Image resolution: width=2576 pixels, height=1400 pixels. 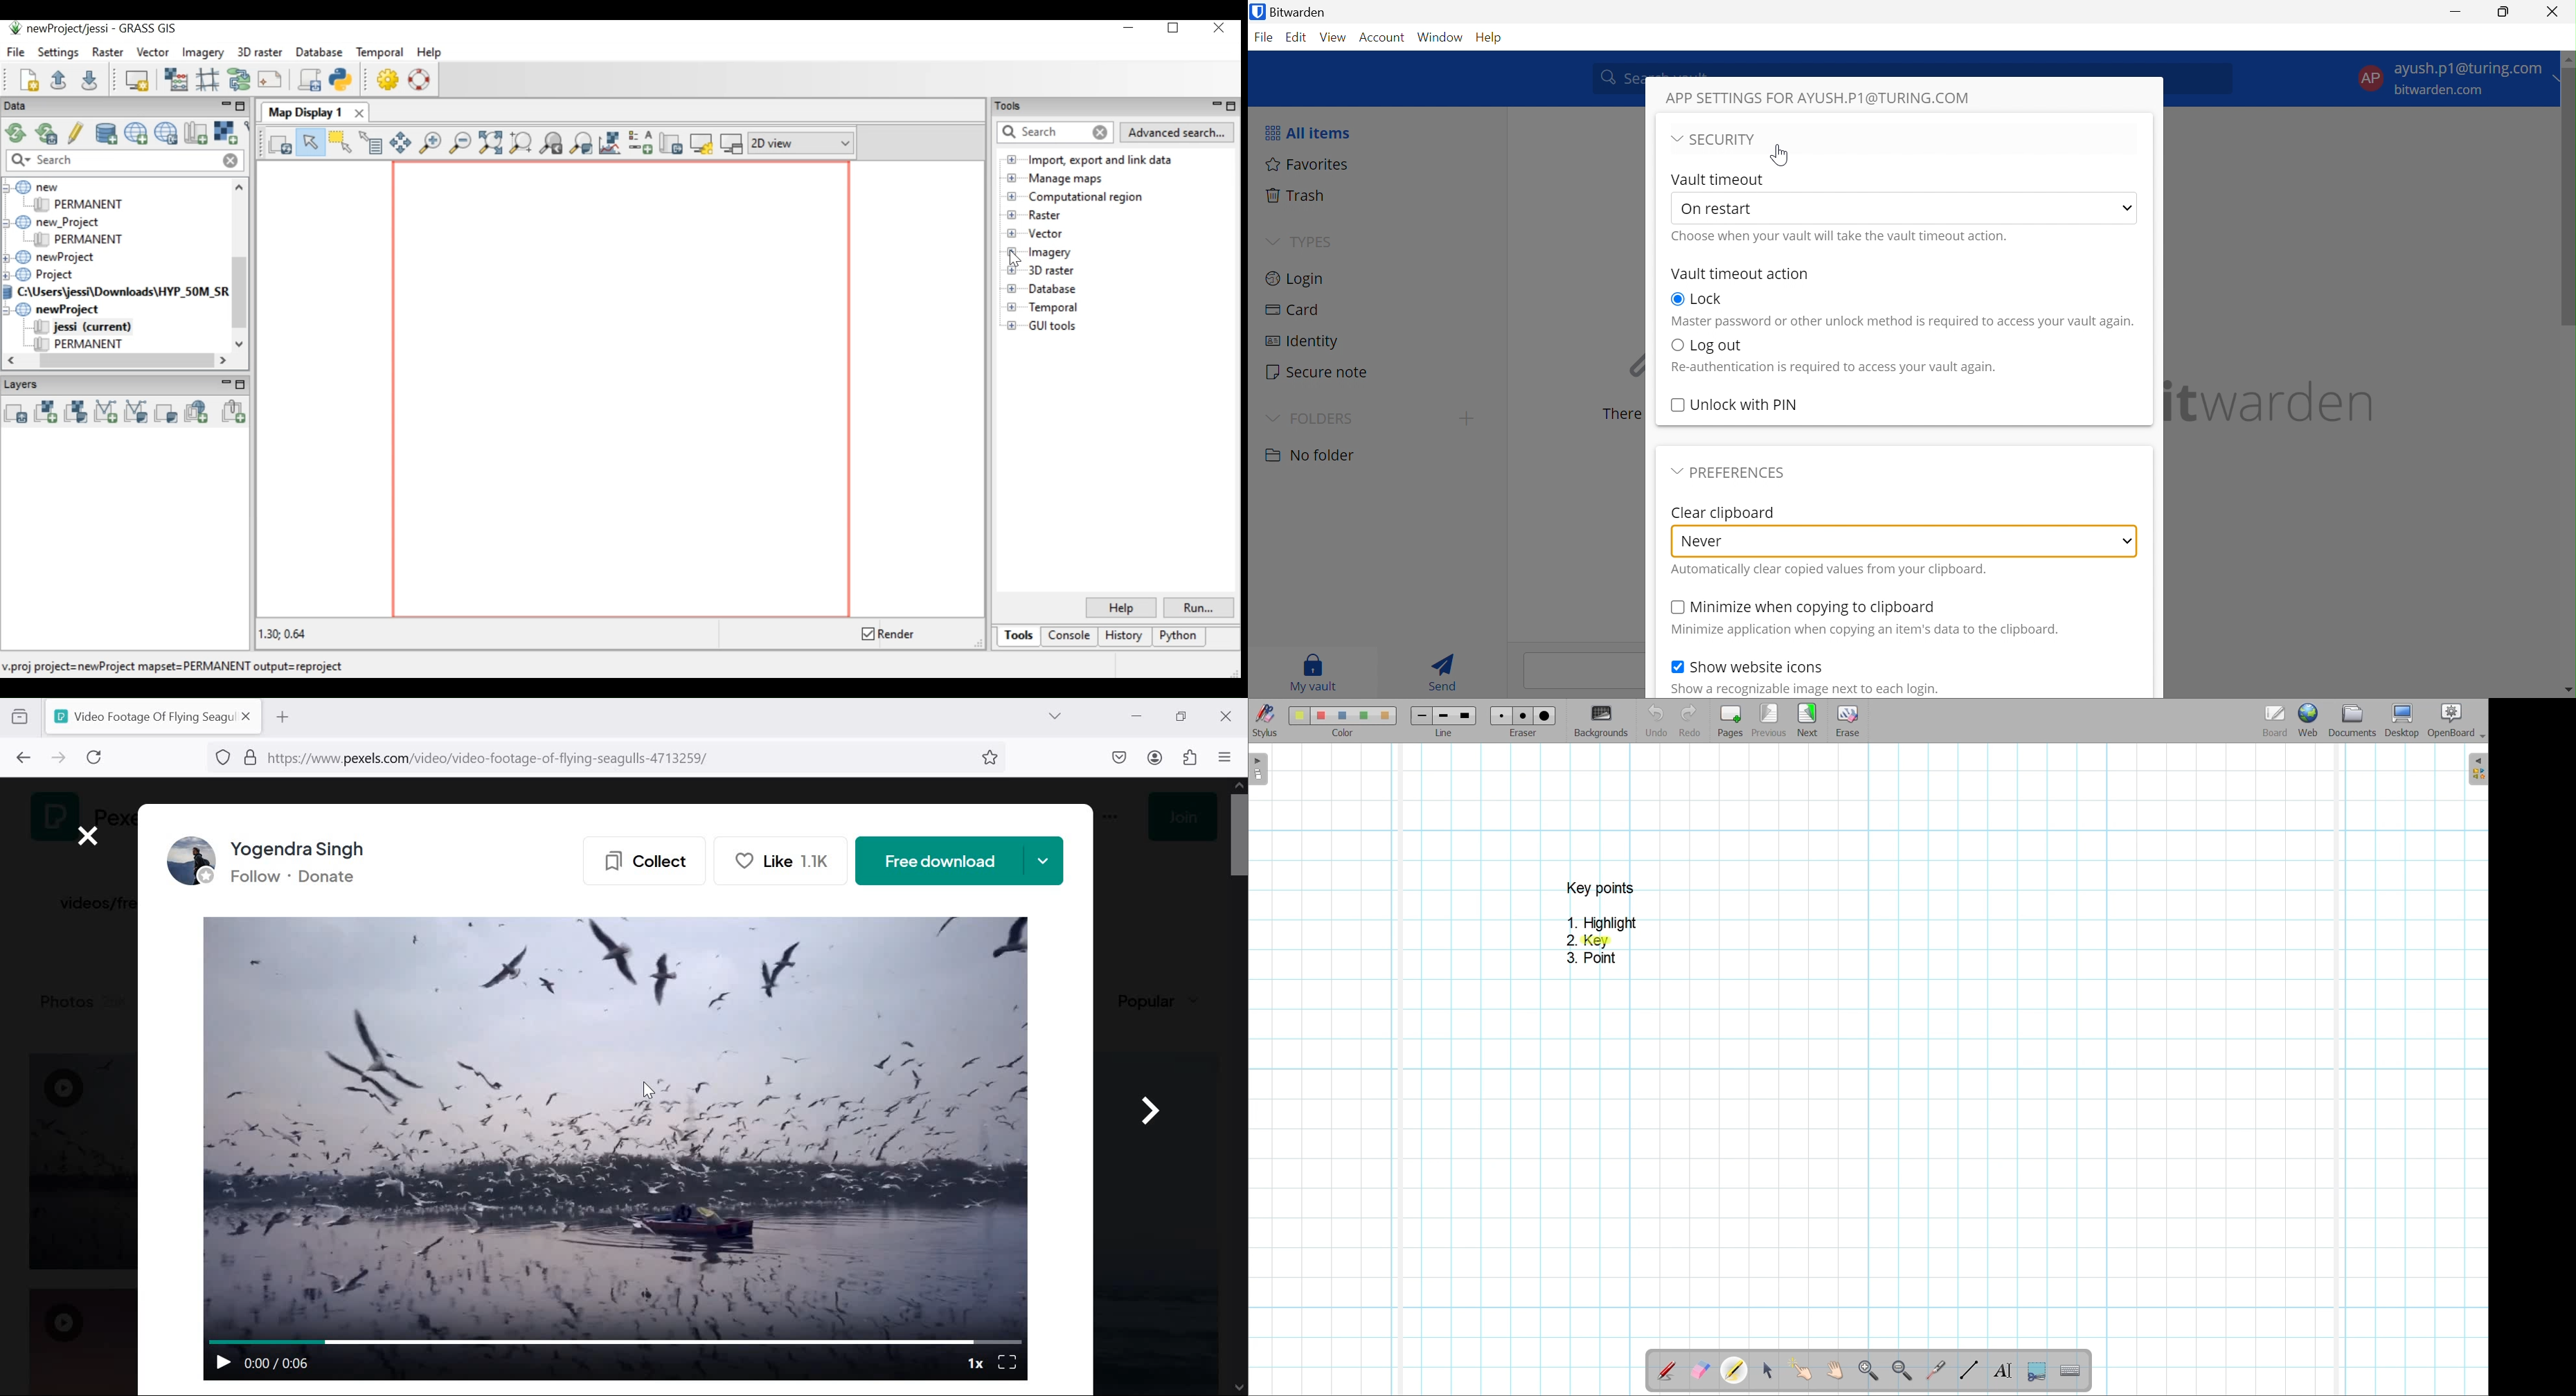 What do you see at coordinates (1723, 209) in the screenshot?
I see `On restart` at bounding box center [1723, 209].